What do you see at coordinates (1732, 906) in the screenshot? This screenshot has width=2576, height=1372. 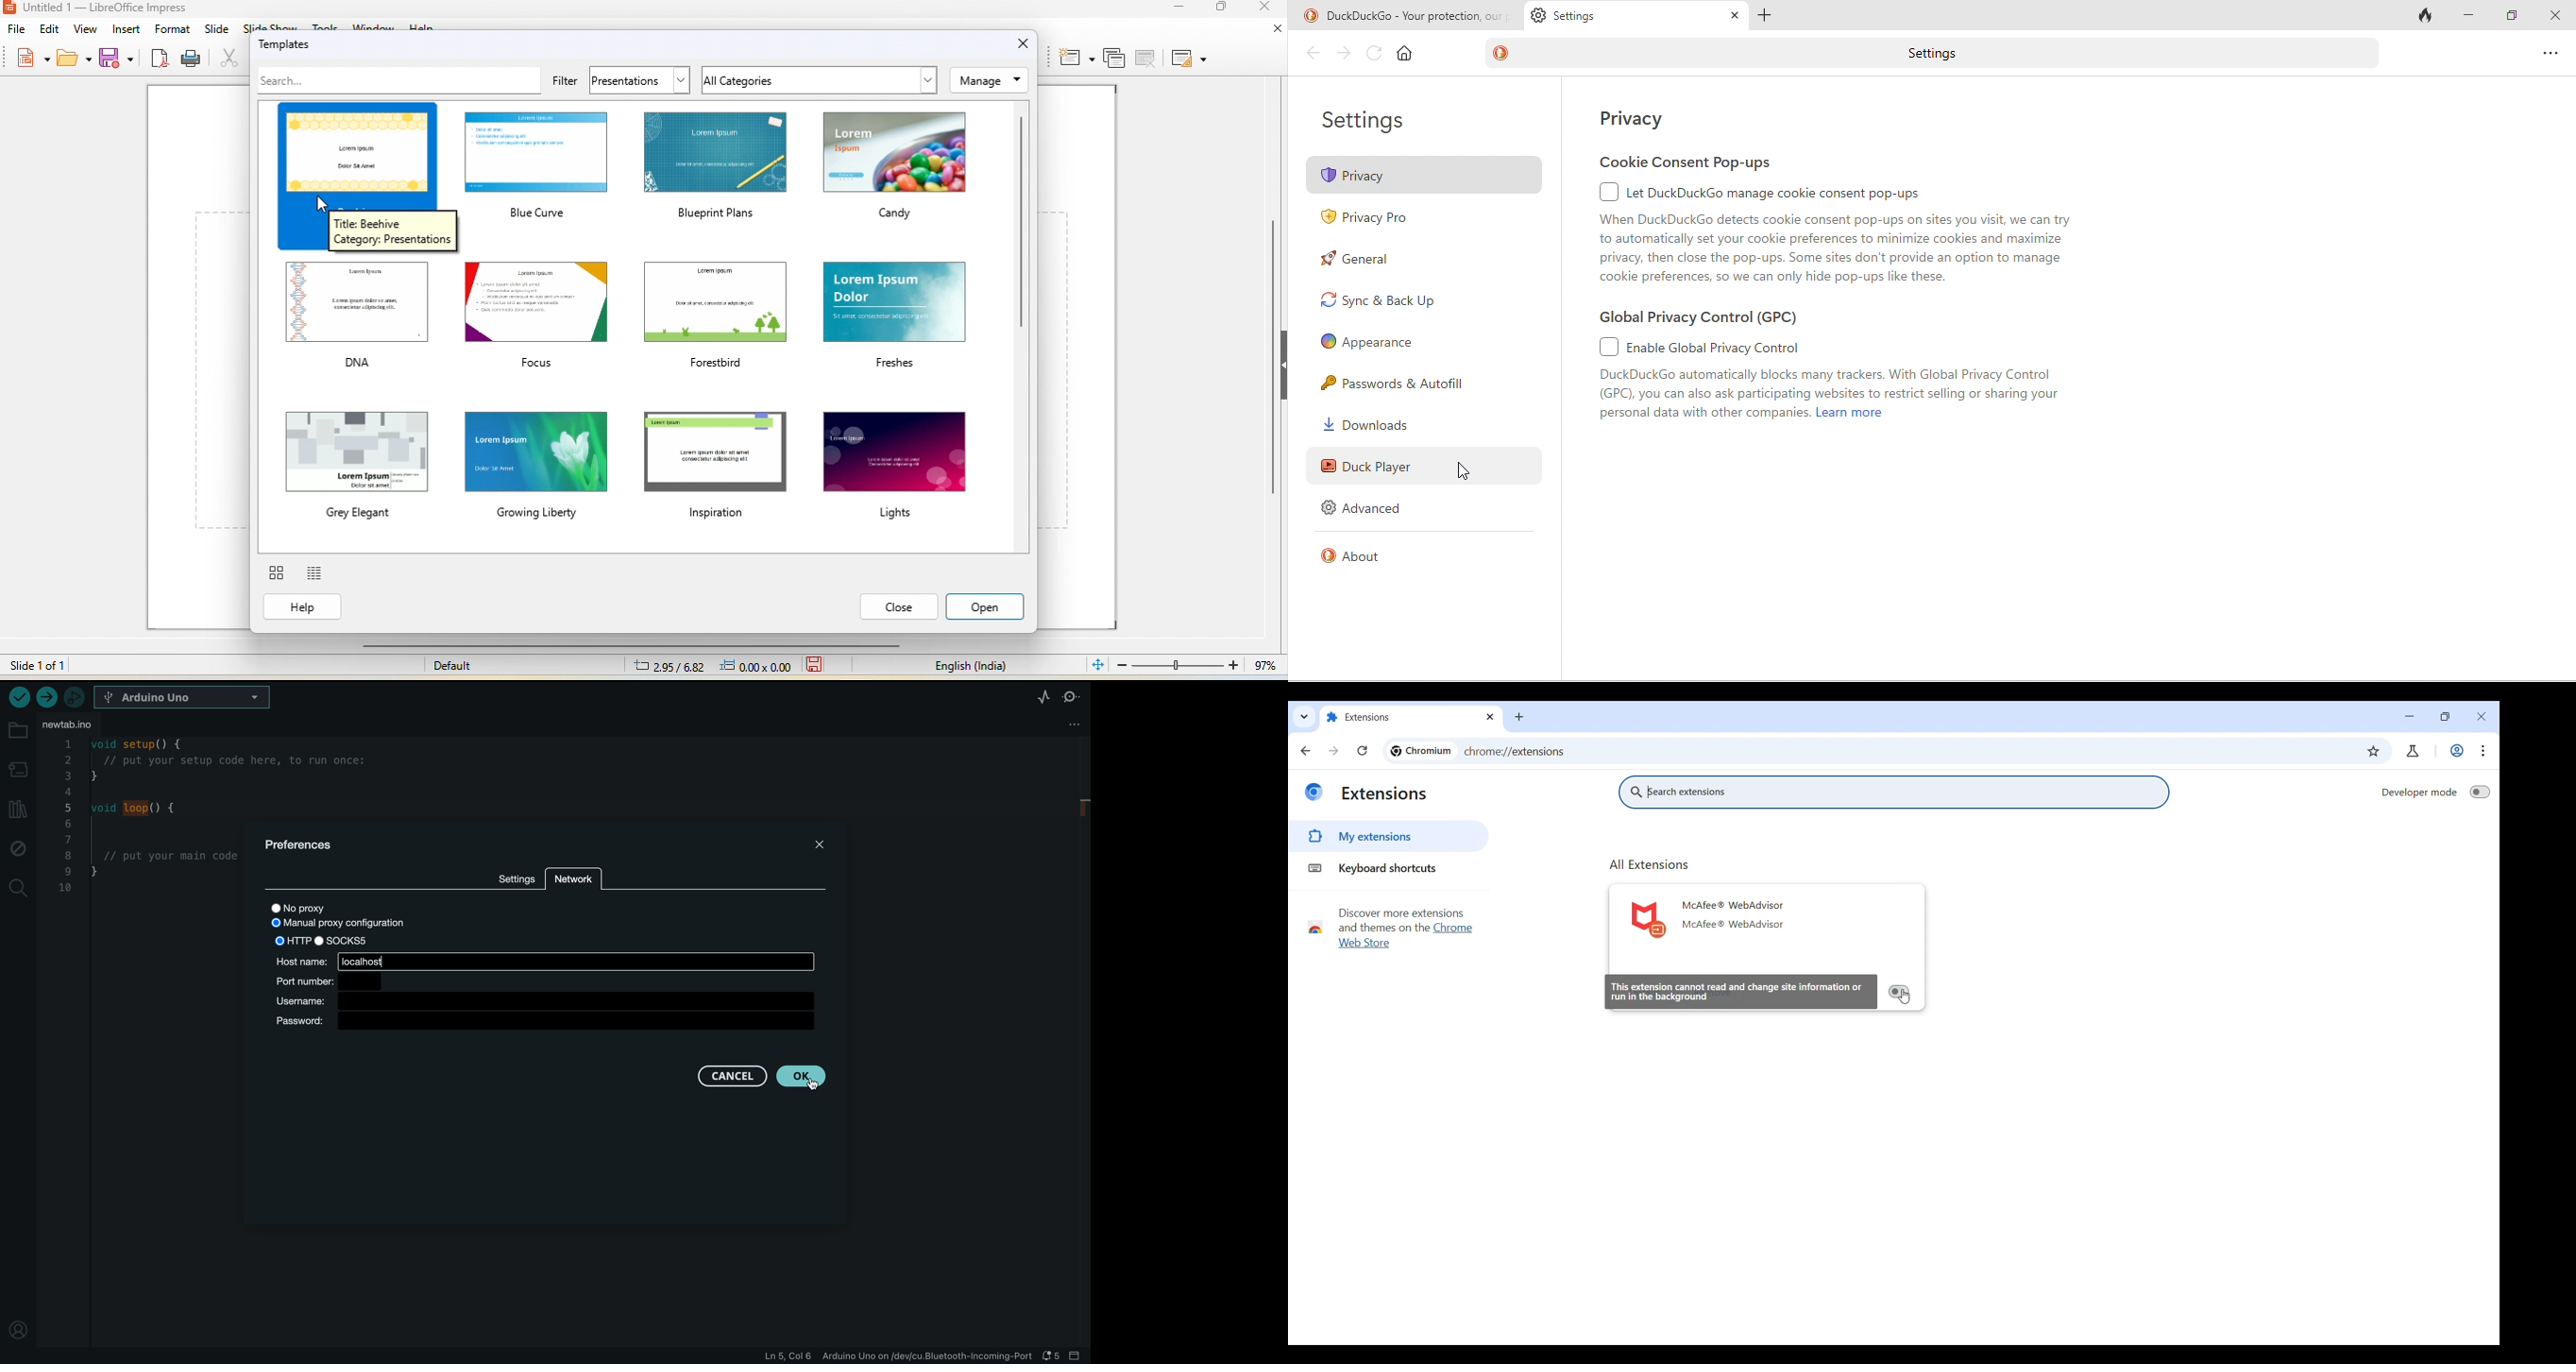 I see `McAfee ® WebAdvisor` at bounding box center [1732, 906].